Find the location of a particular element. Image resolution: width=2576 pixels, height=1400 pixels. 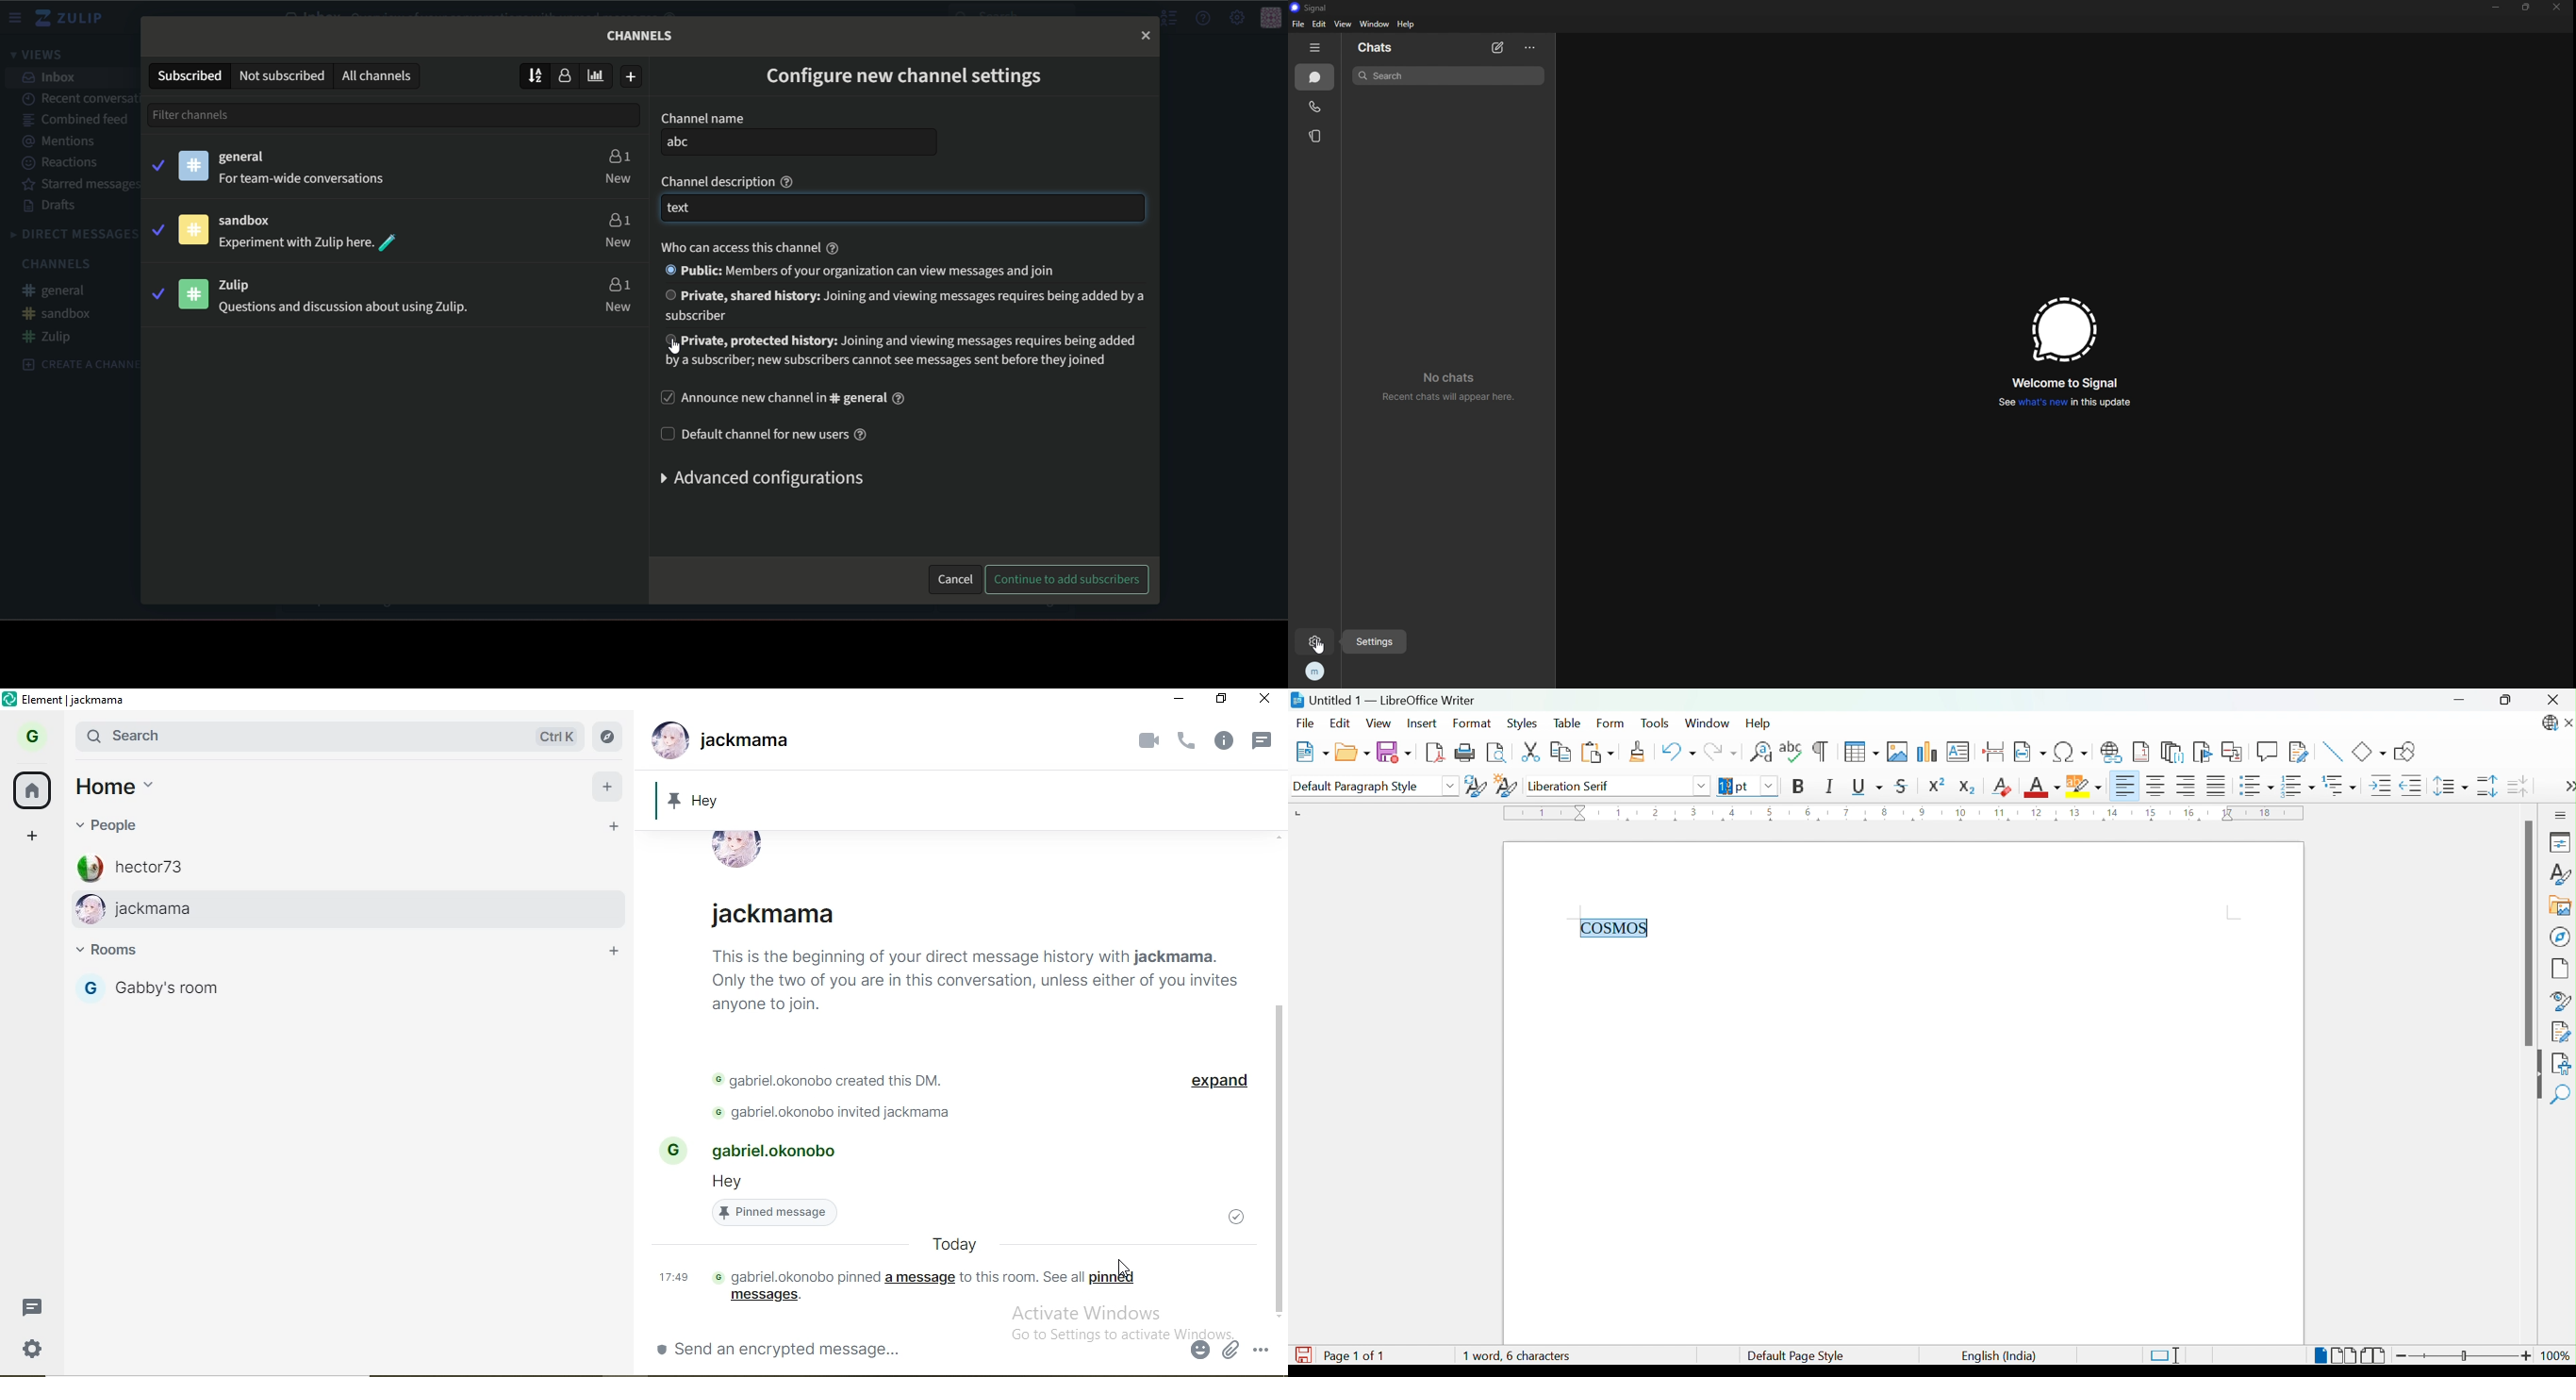

advanced configurations is located at coordinates (758, 478).